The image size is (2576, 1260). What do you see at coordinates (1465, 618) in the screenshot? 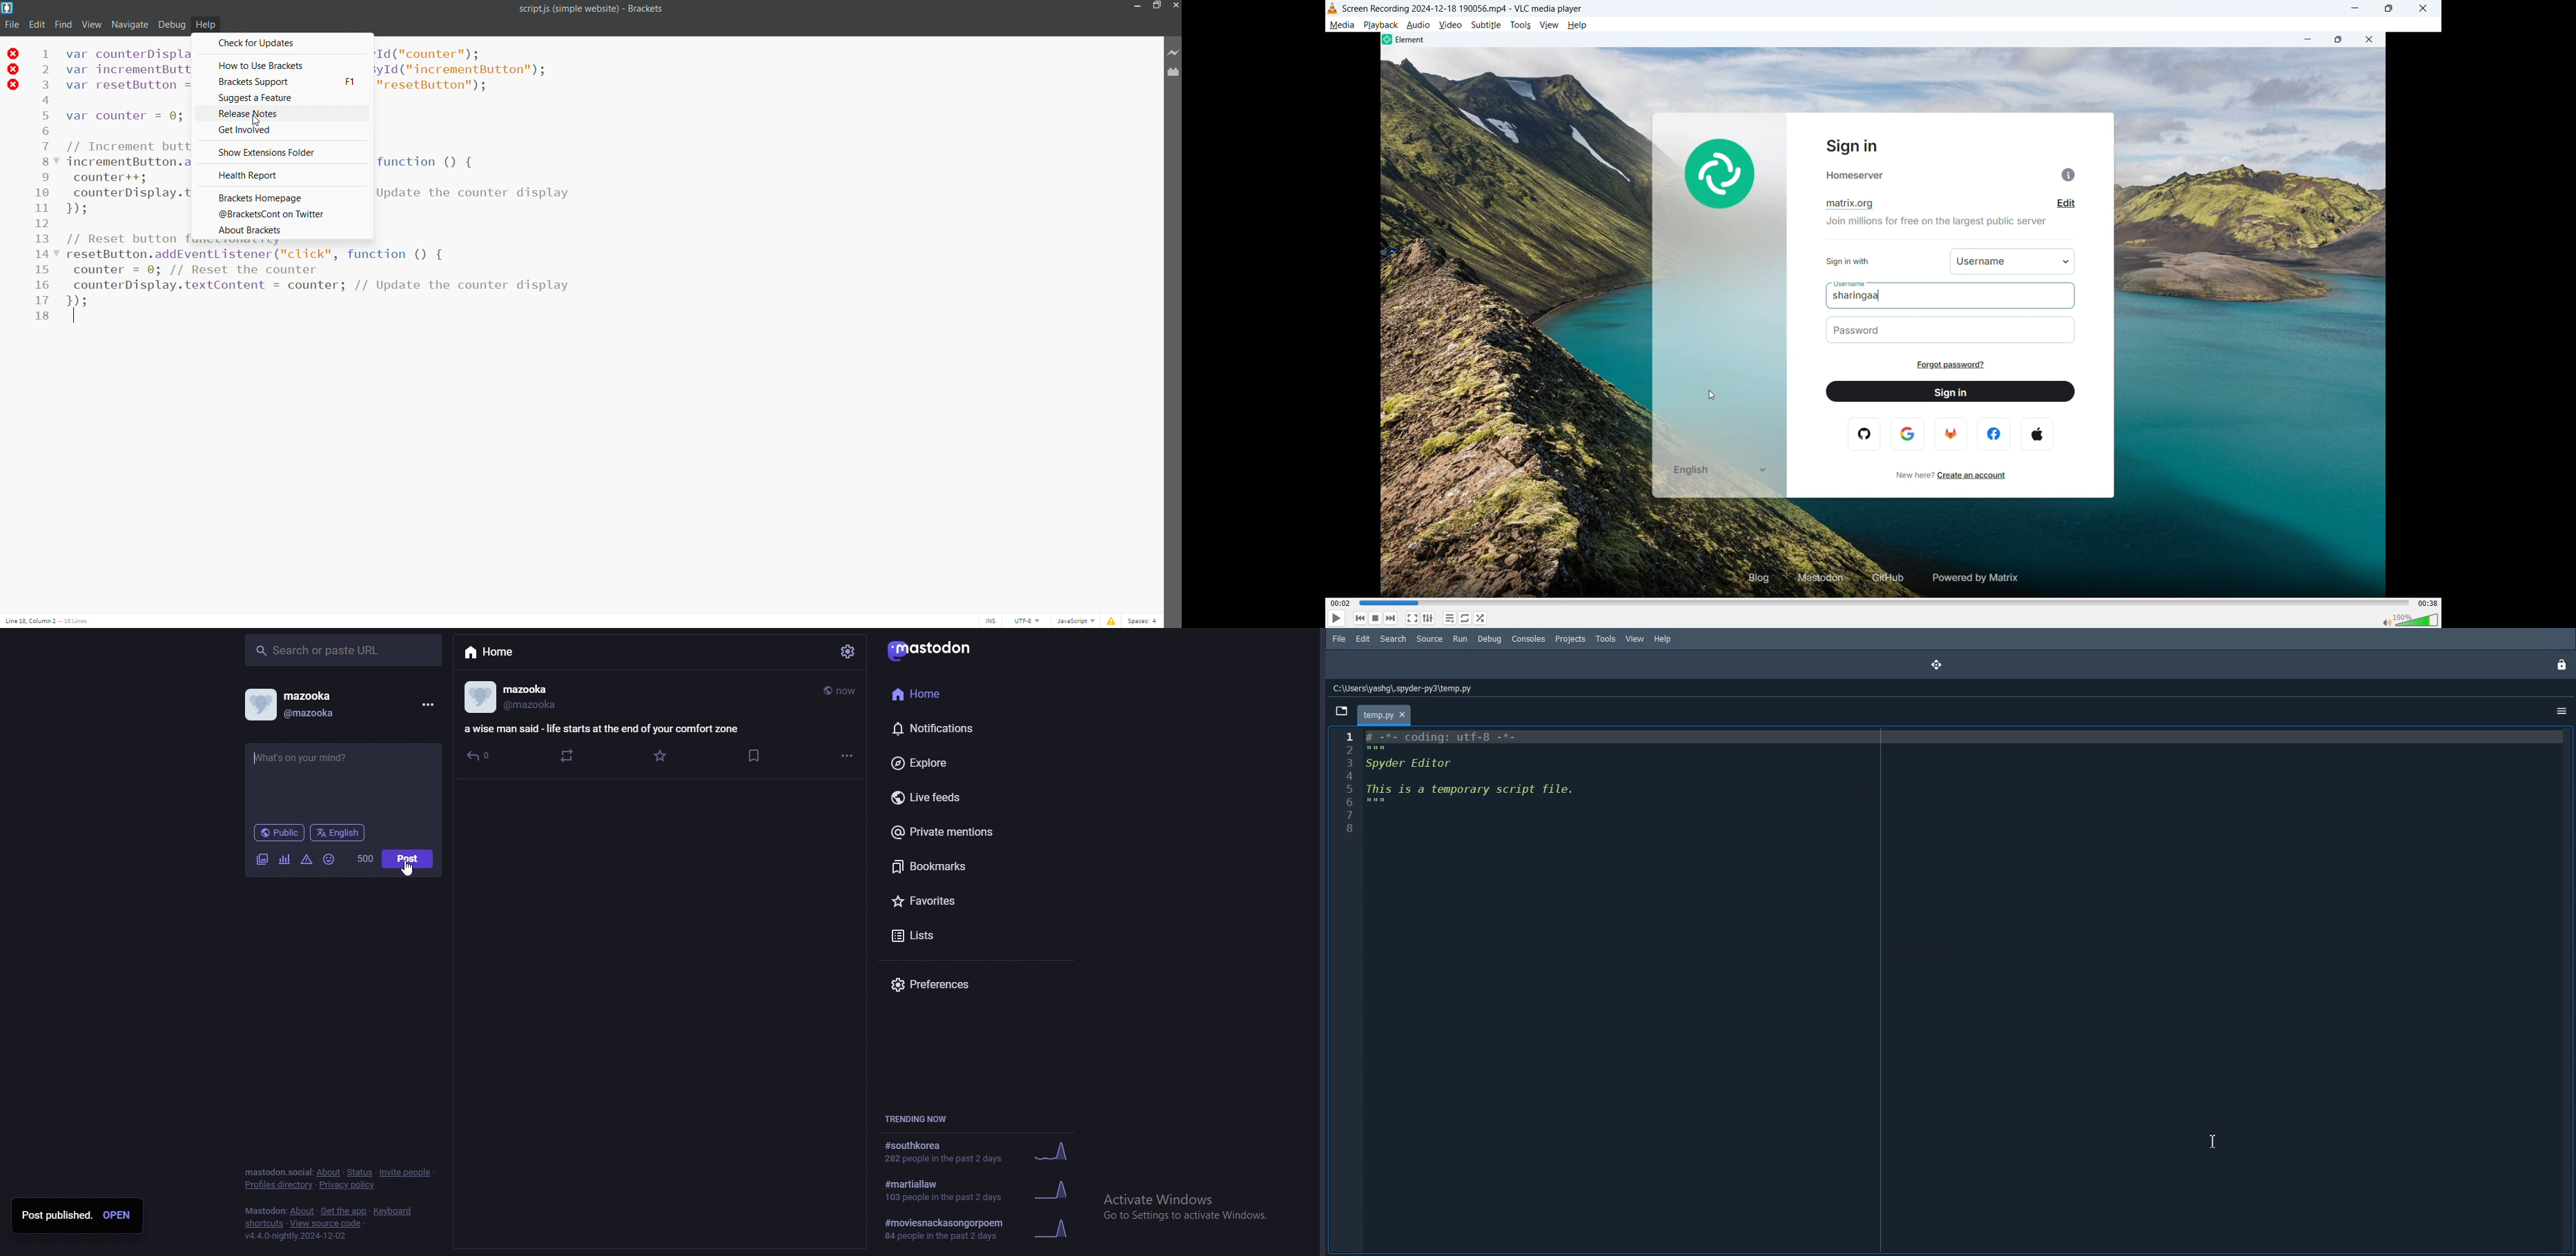
I see `Toggle between loop all, one loop and no loop` at bounding box center [1465, 618].